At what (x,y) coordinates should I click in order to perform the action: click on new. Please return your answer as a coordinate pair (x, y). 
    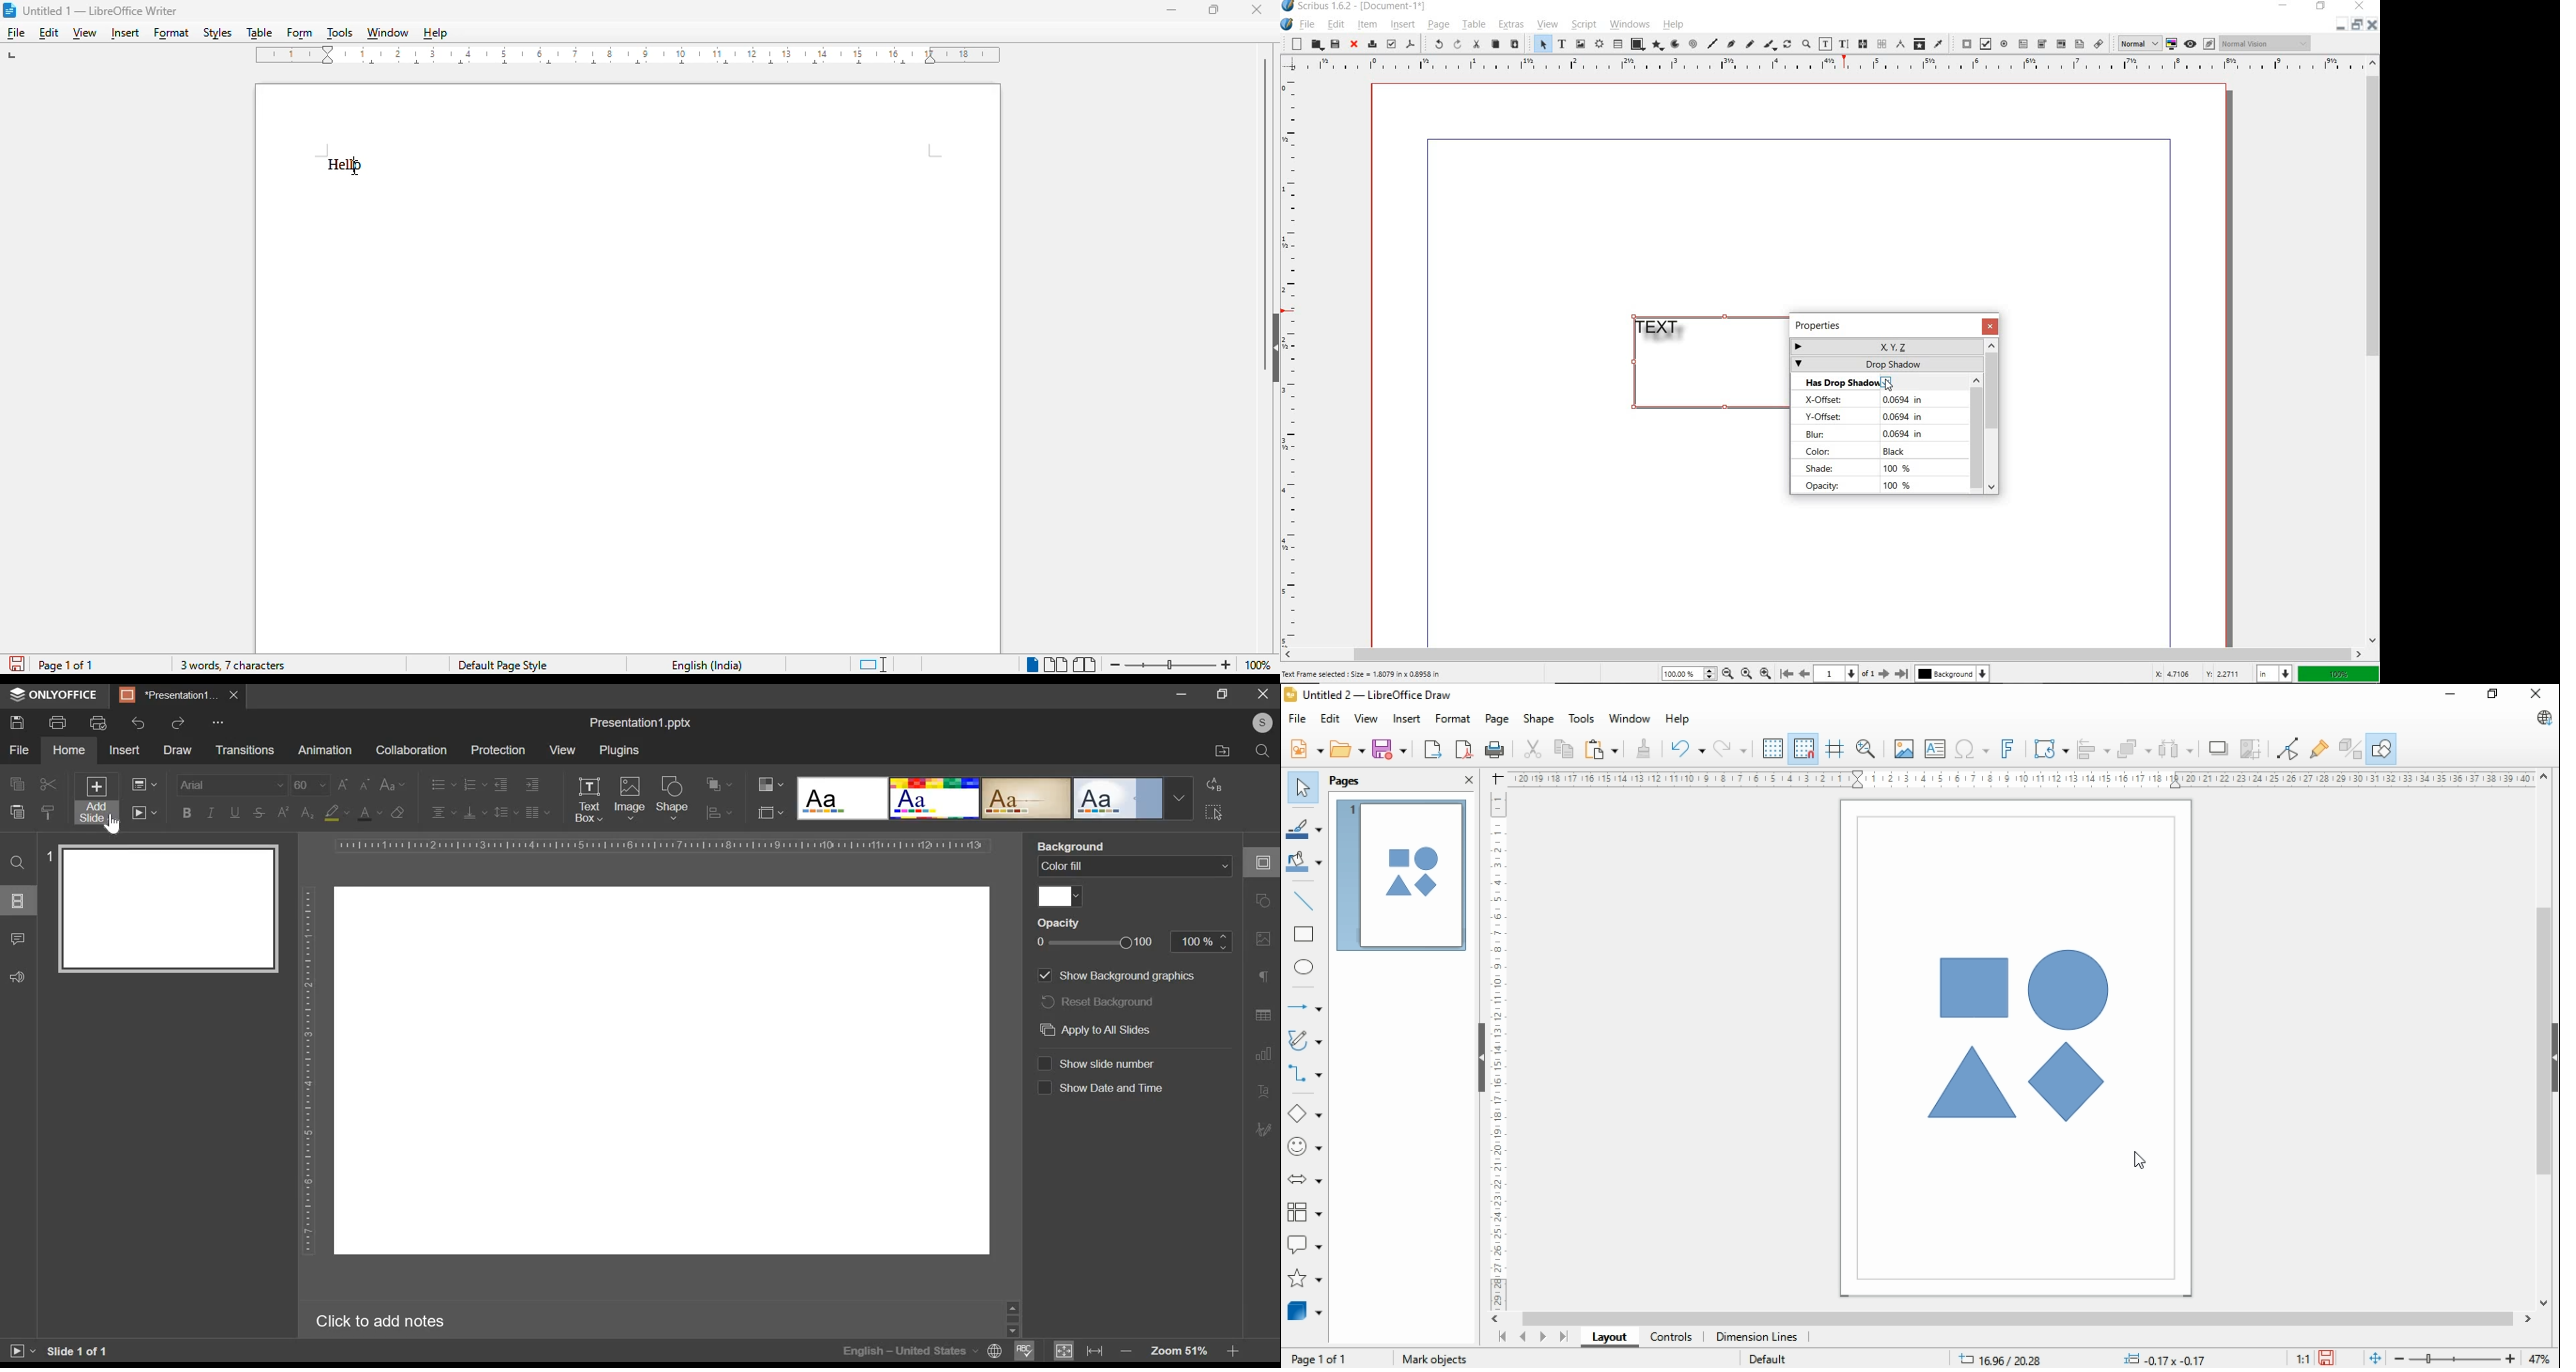
    Looking at the image, I should click on (1296, 43).